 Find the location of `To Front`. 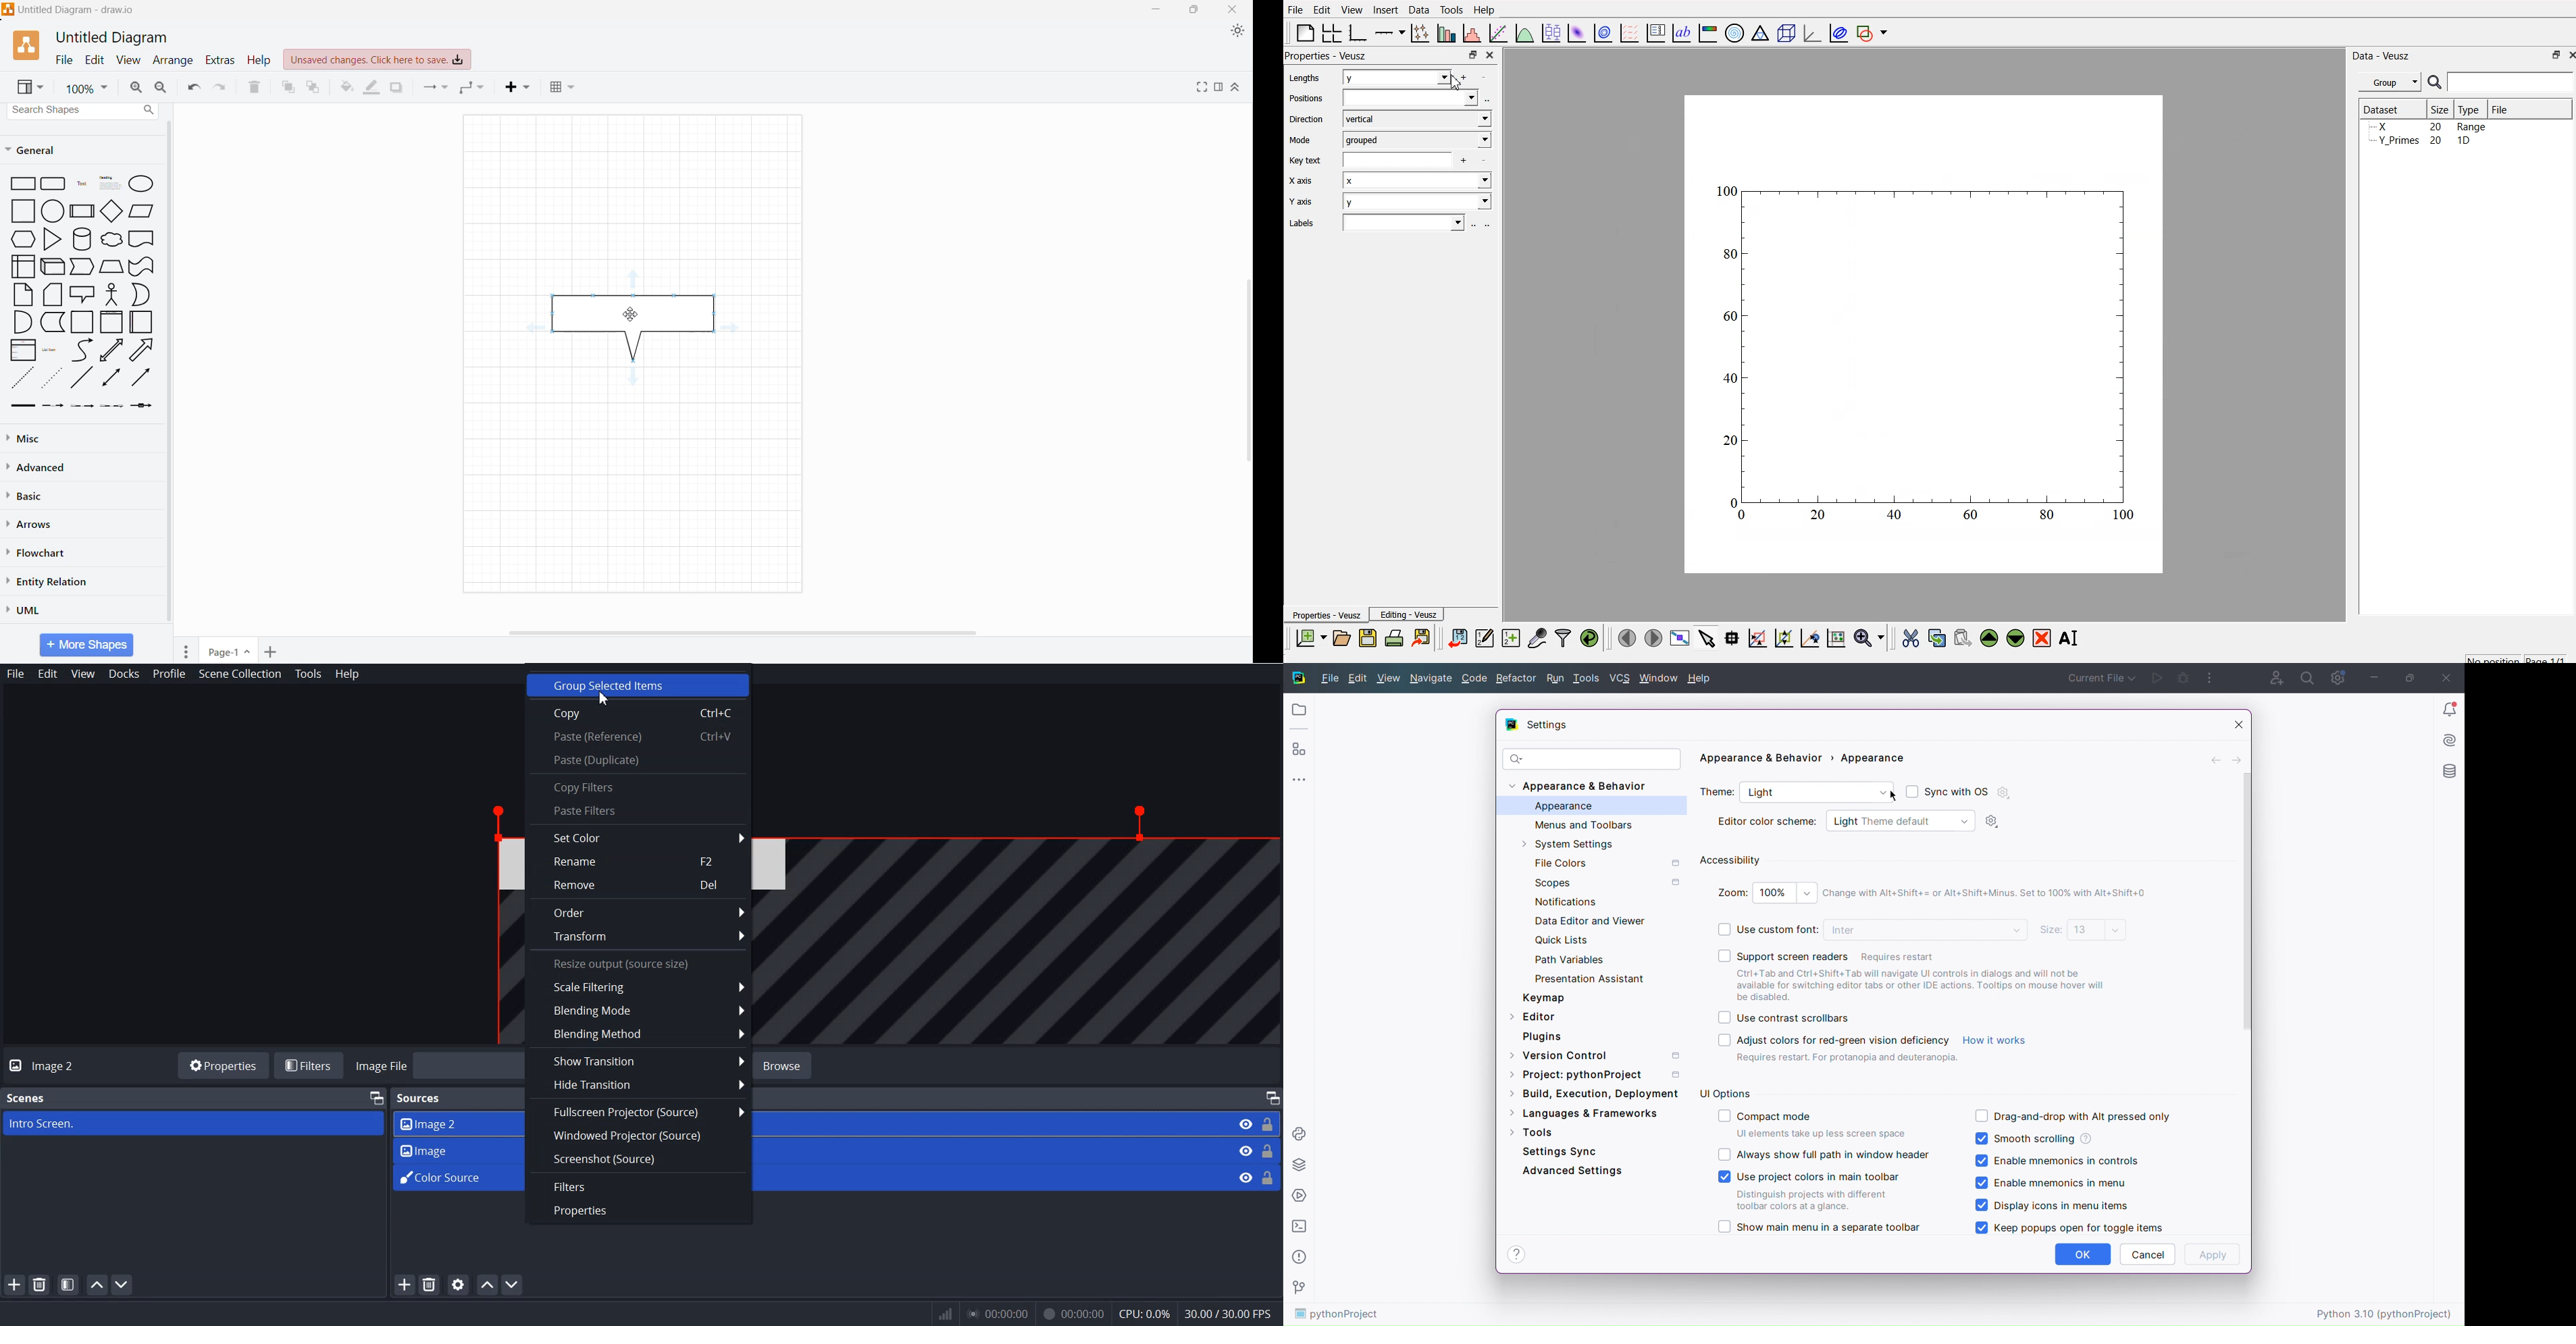

To Front is located at coordinates (287, 87).